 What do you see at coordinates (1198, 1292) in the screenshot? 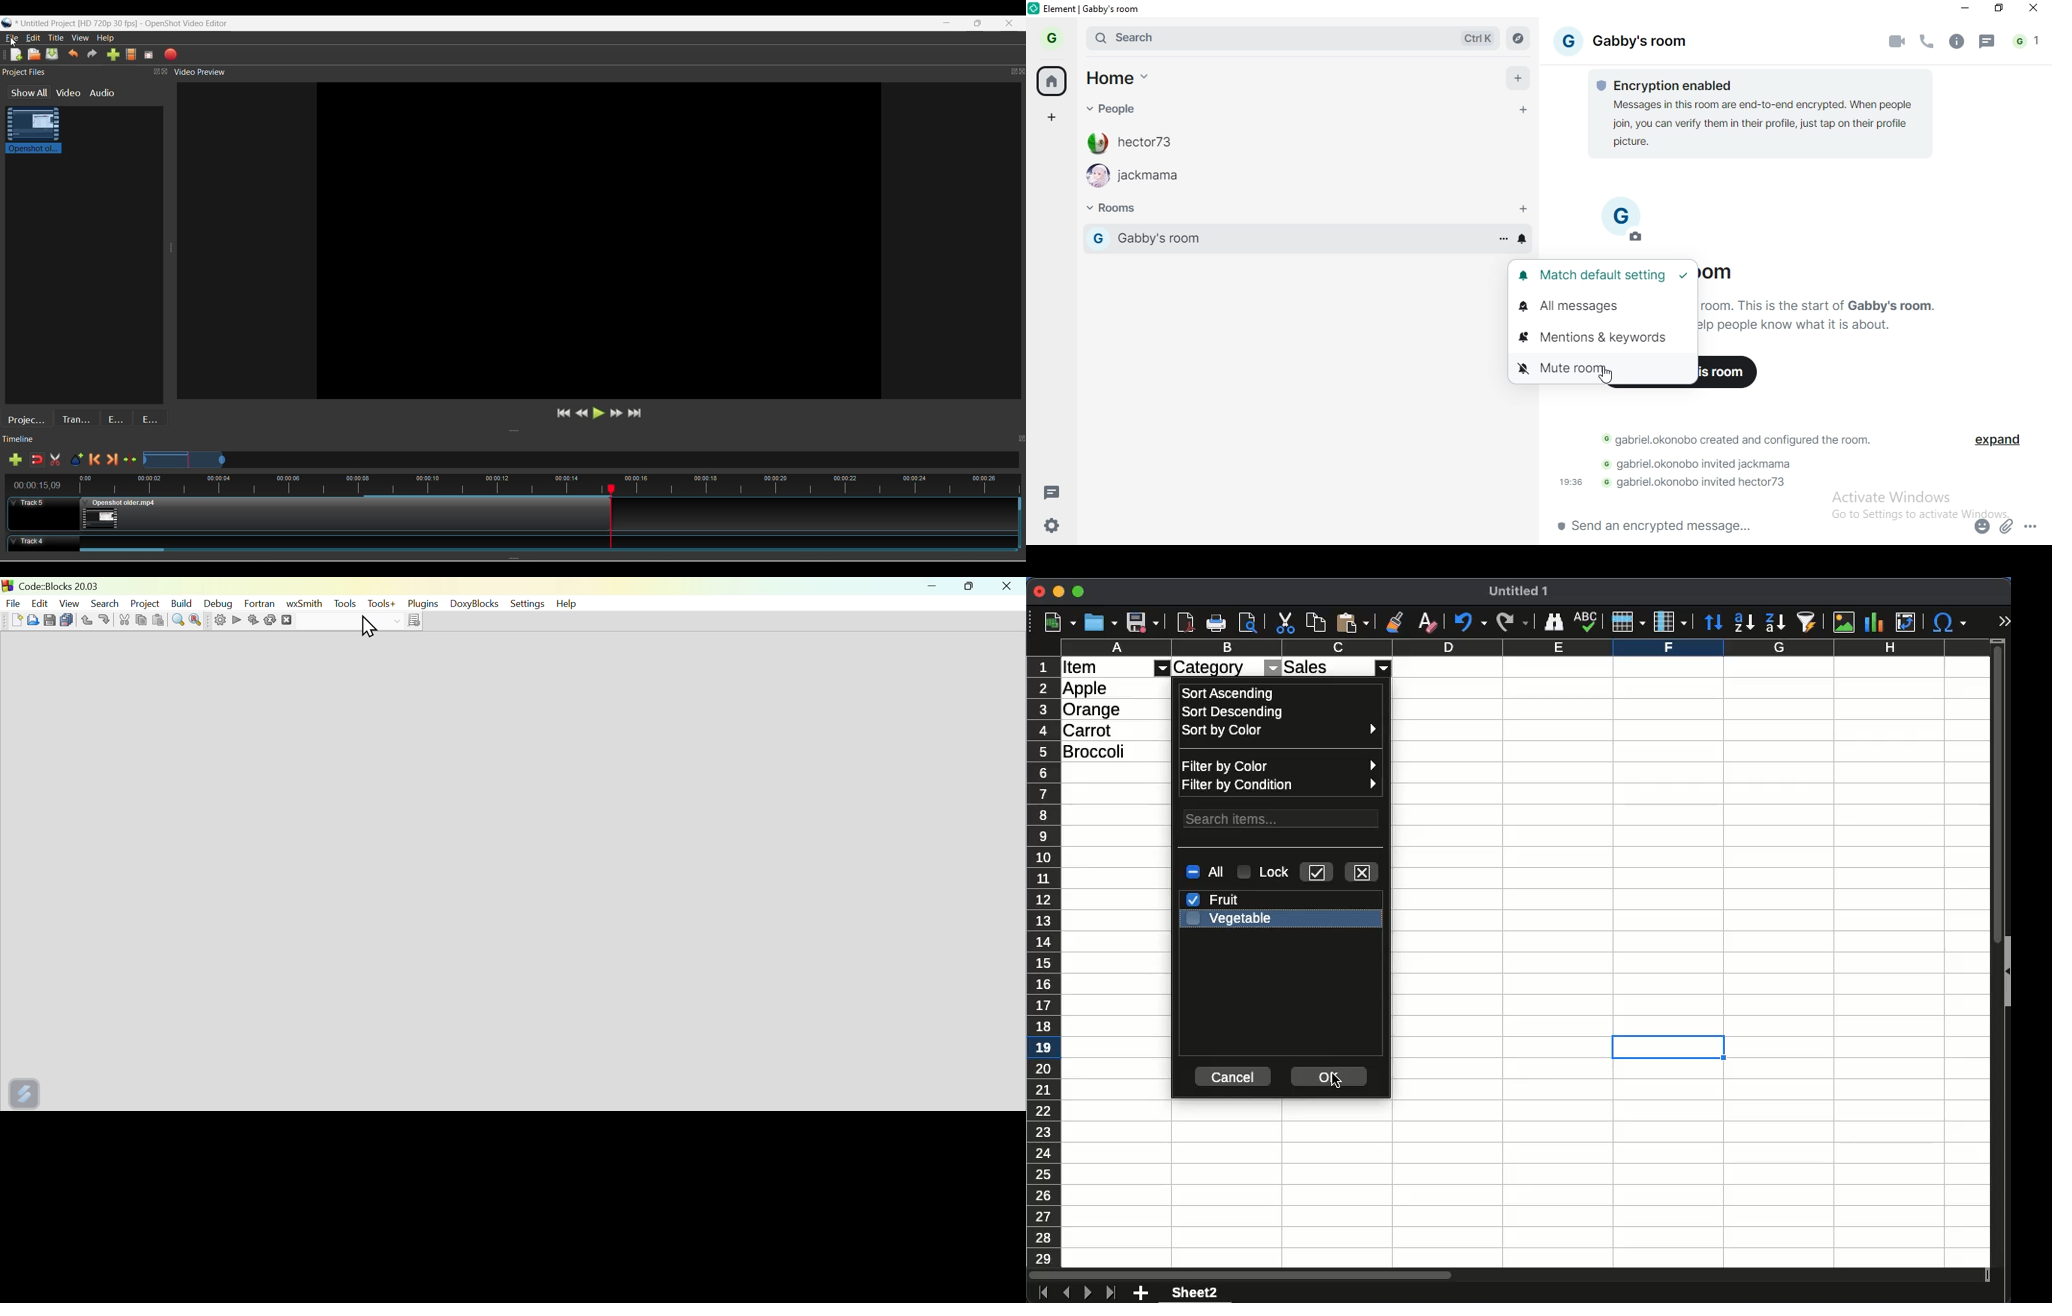
I see `sheet2` at bounding box center [1198, 1292].